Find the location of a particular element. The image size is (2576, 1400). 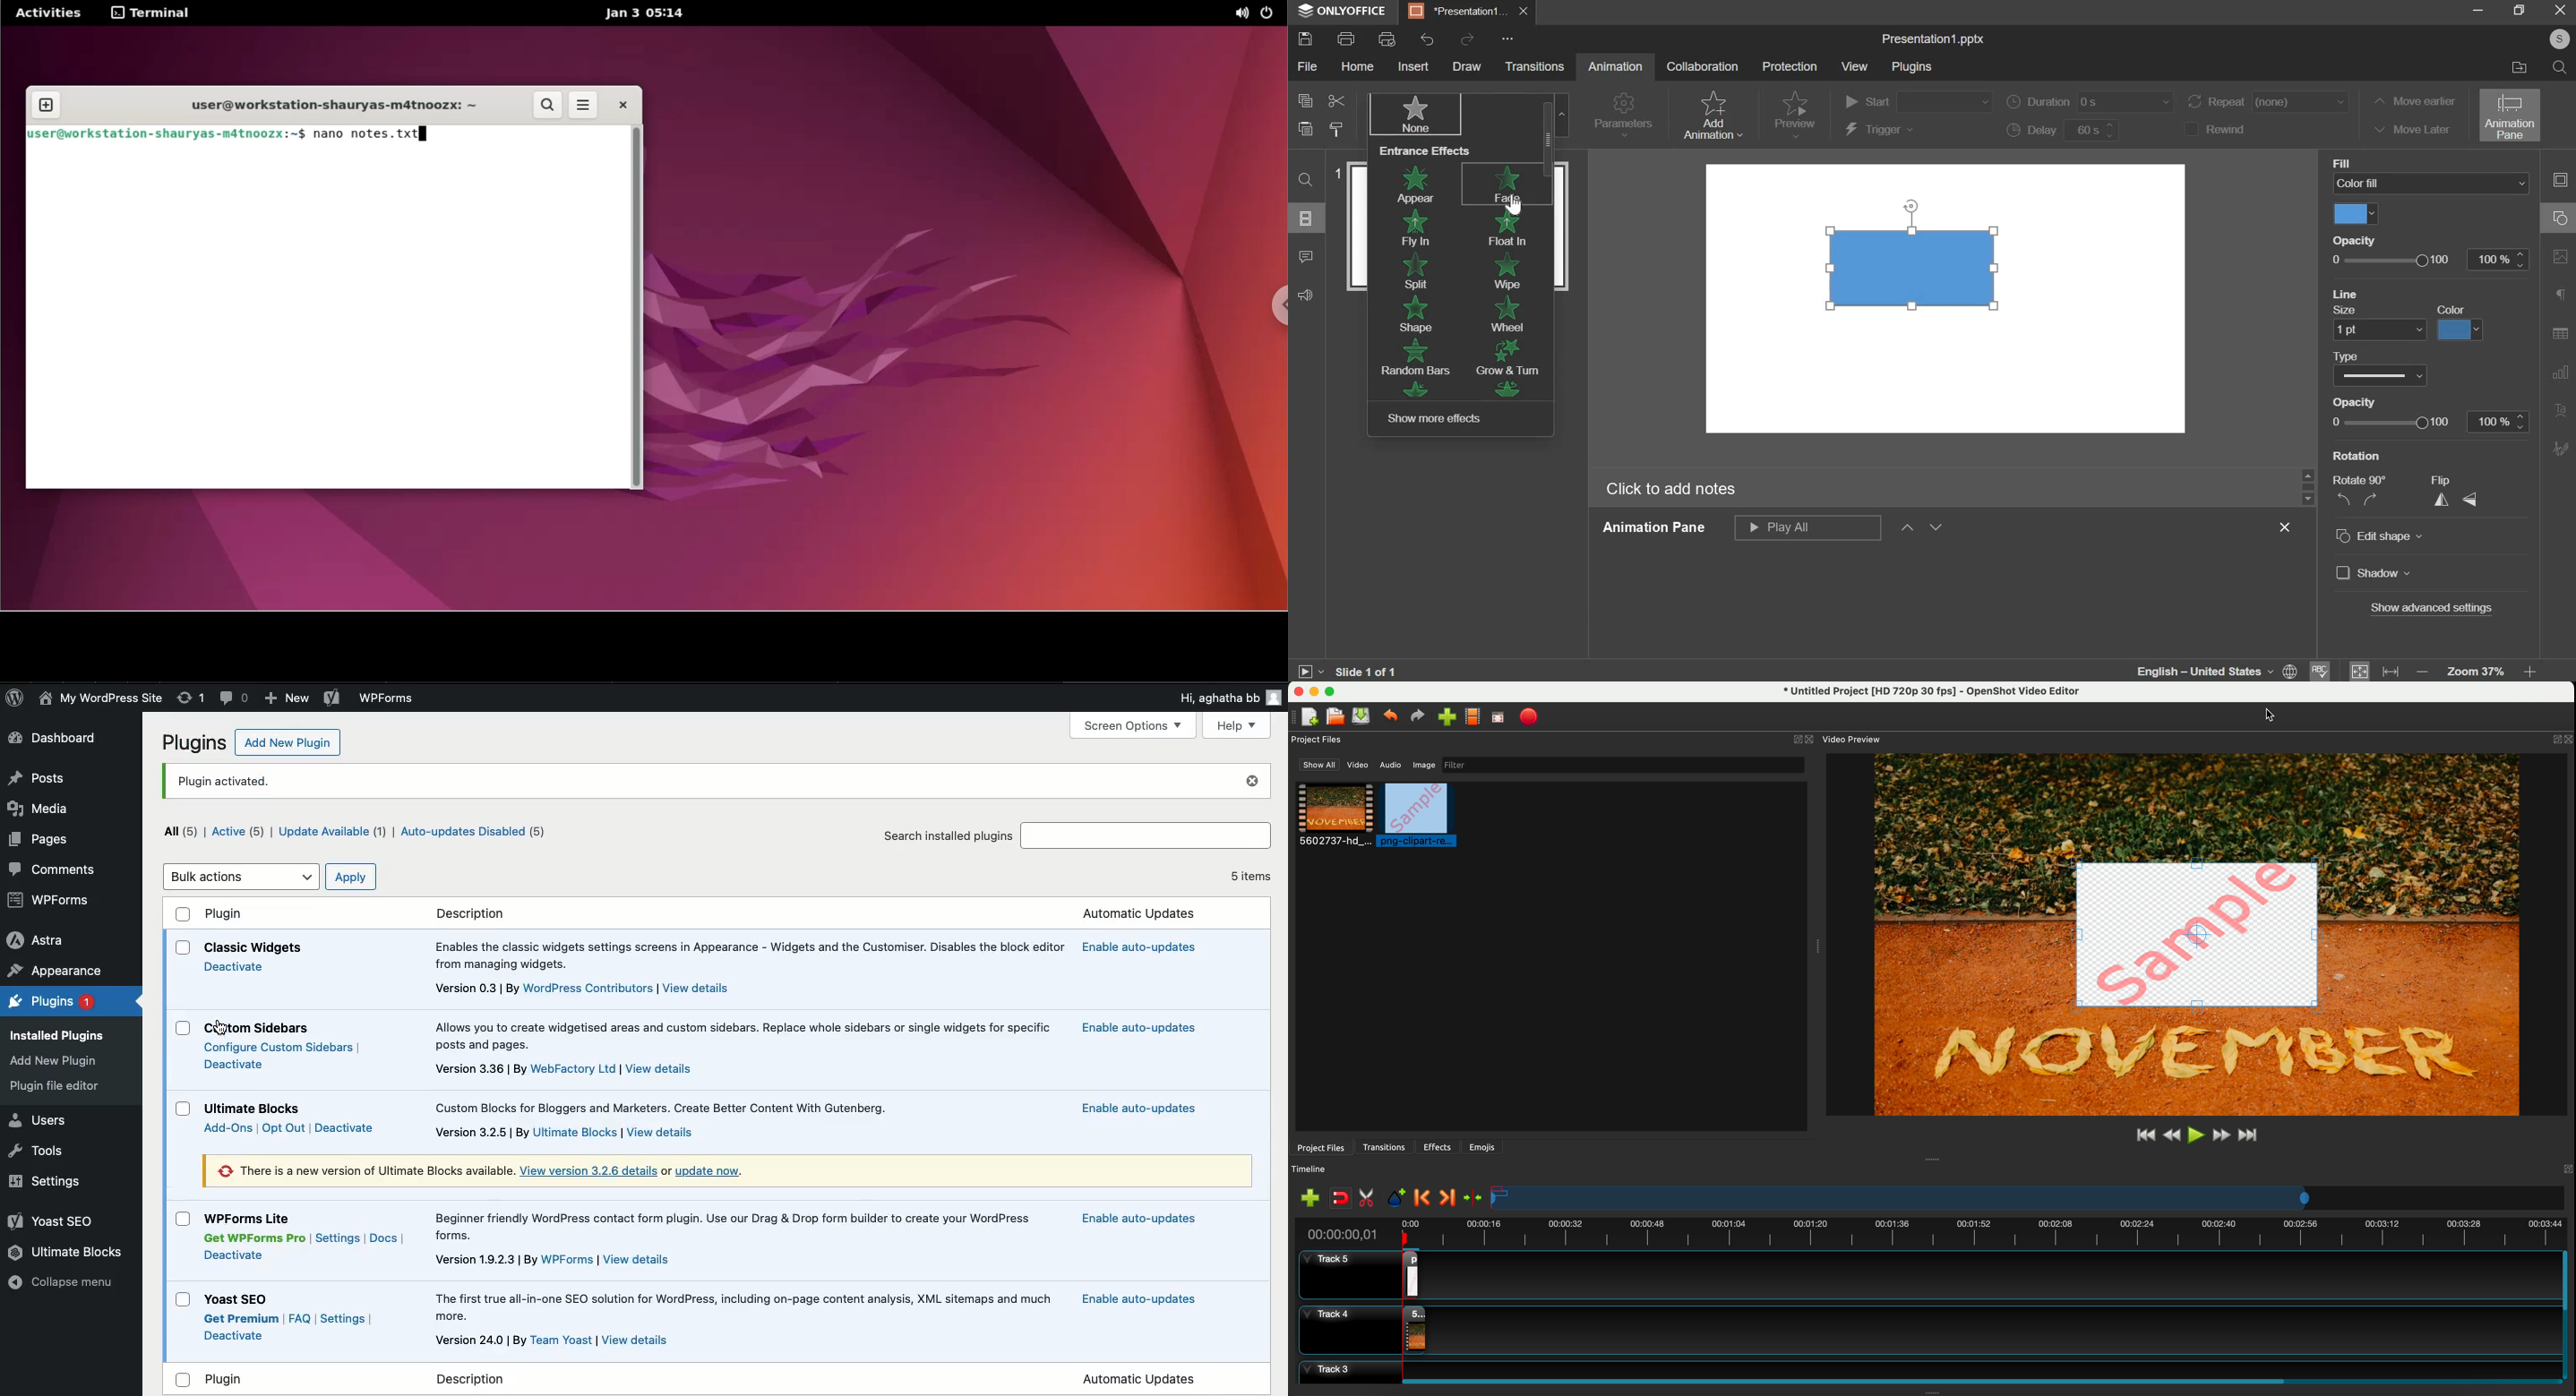

All is located at coordinates (184, 832).